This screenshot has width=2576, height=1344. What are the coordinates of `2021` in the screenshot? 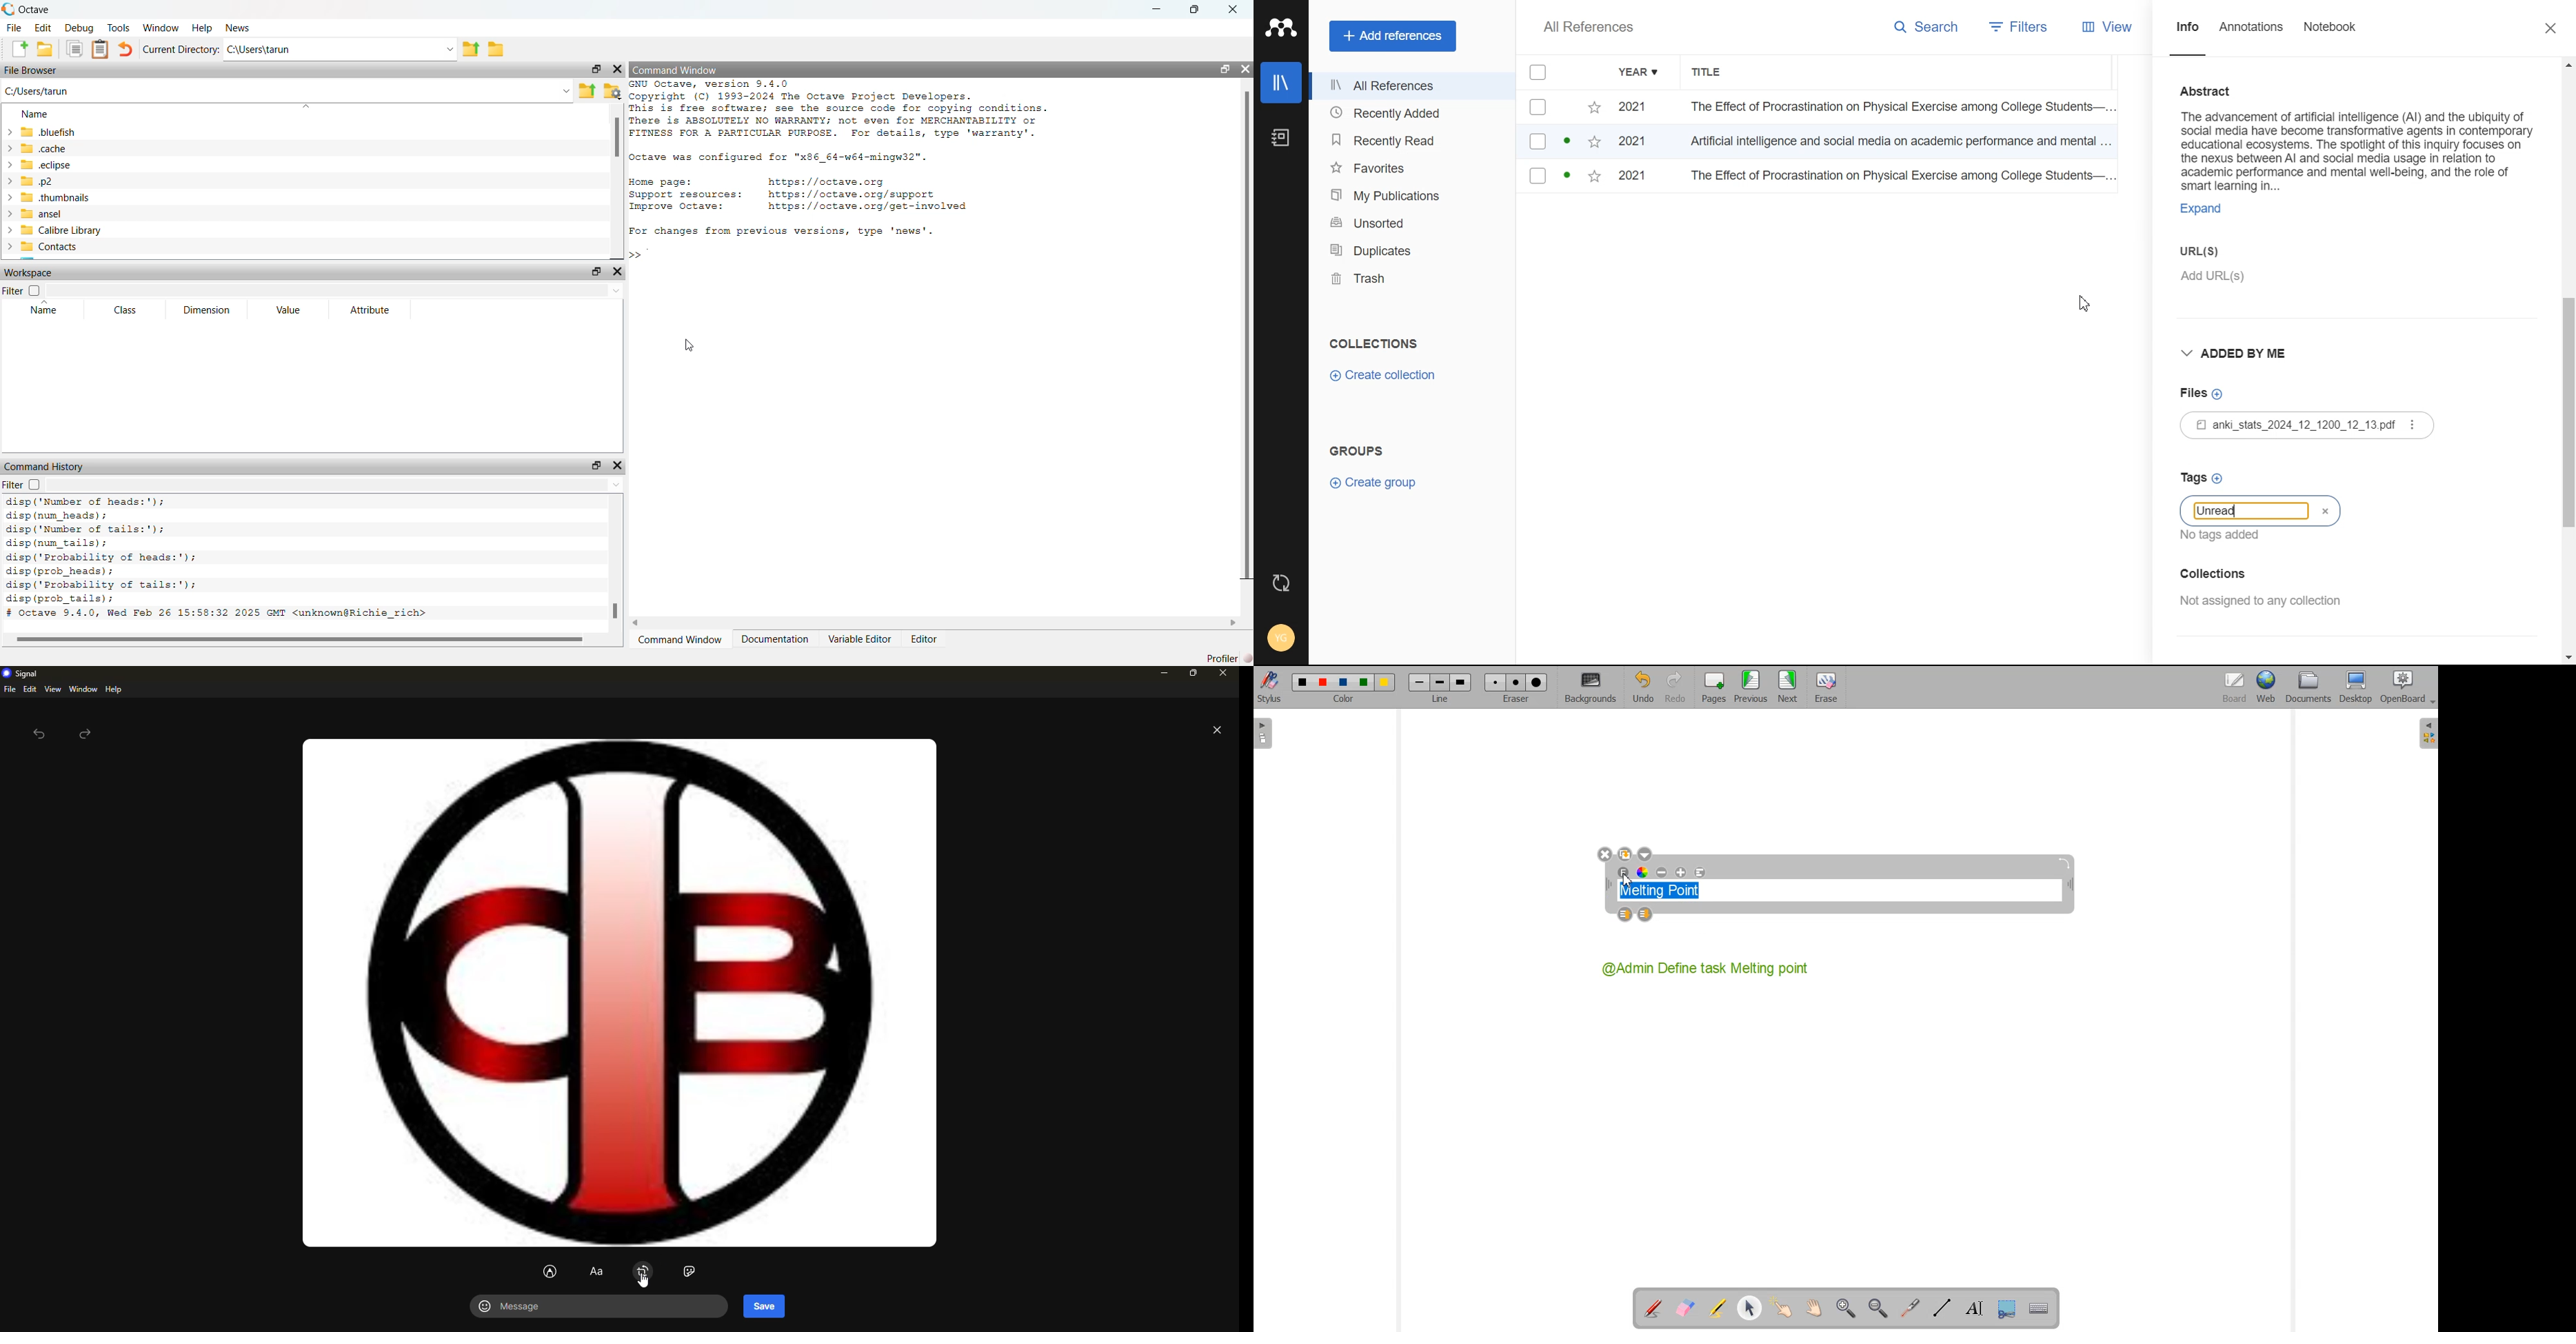 It's located at (1638, 144).